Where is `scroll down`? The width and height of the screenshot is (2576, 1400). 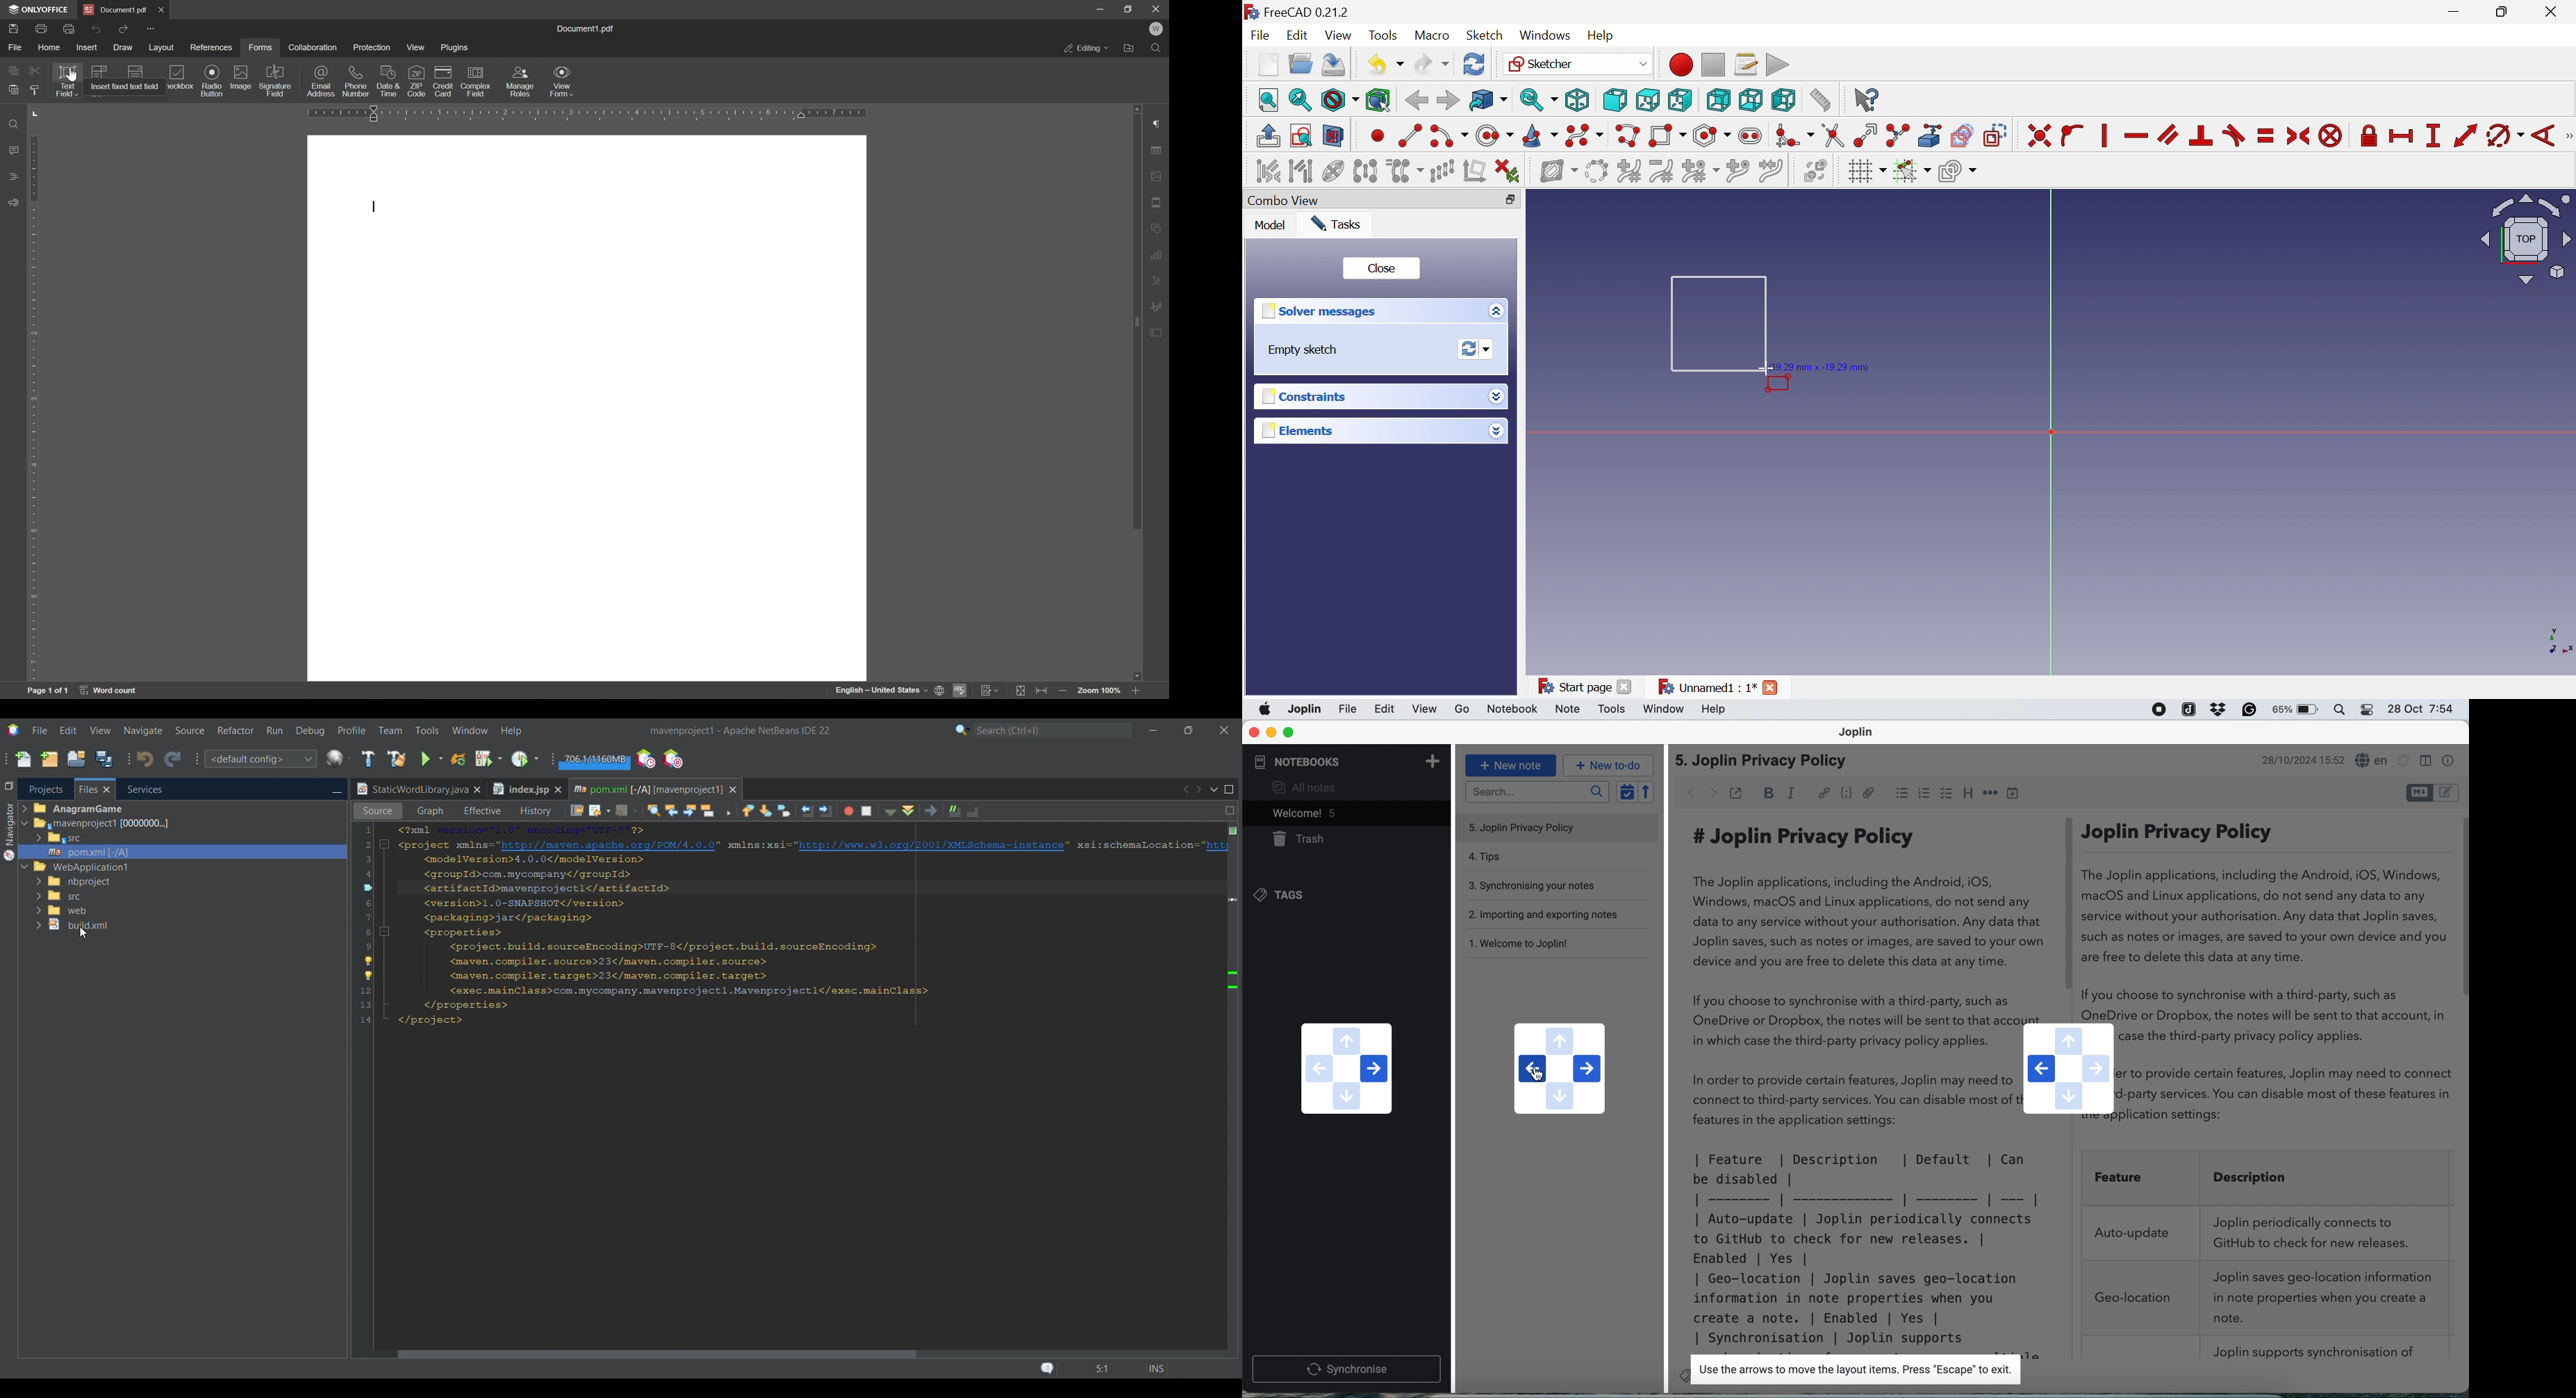
scroll down is located at coordinates (1136, 677).